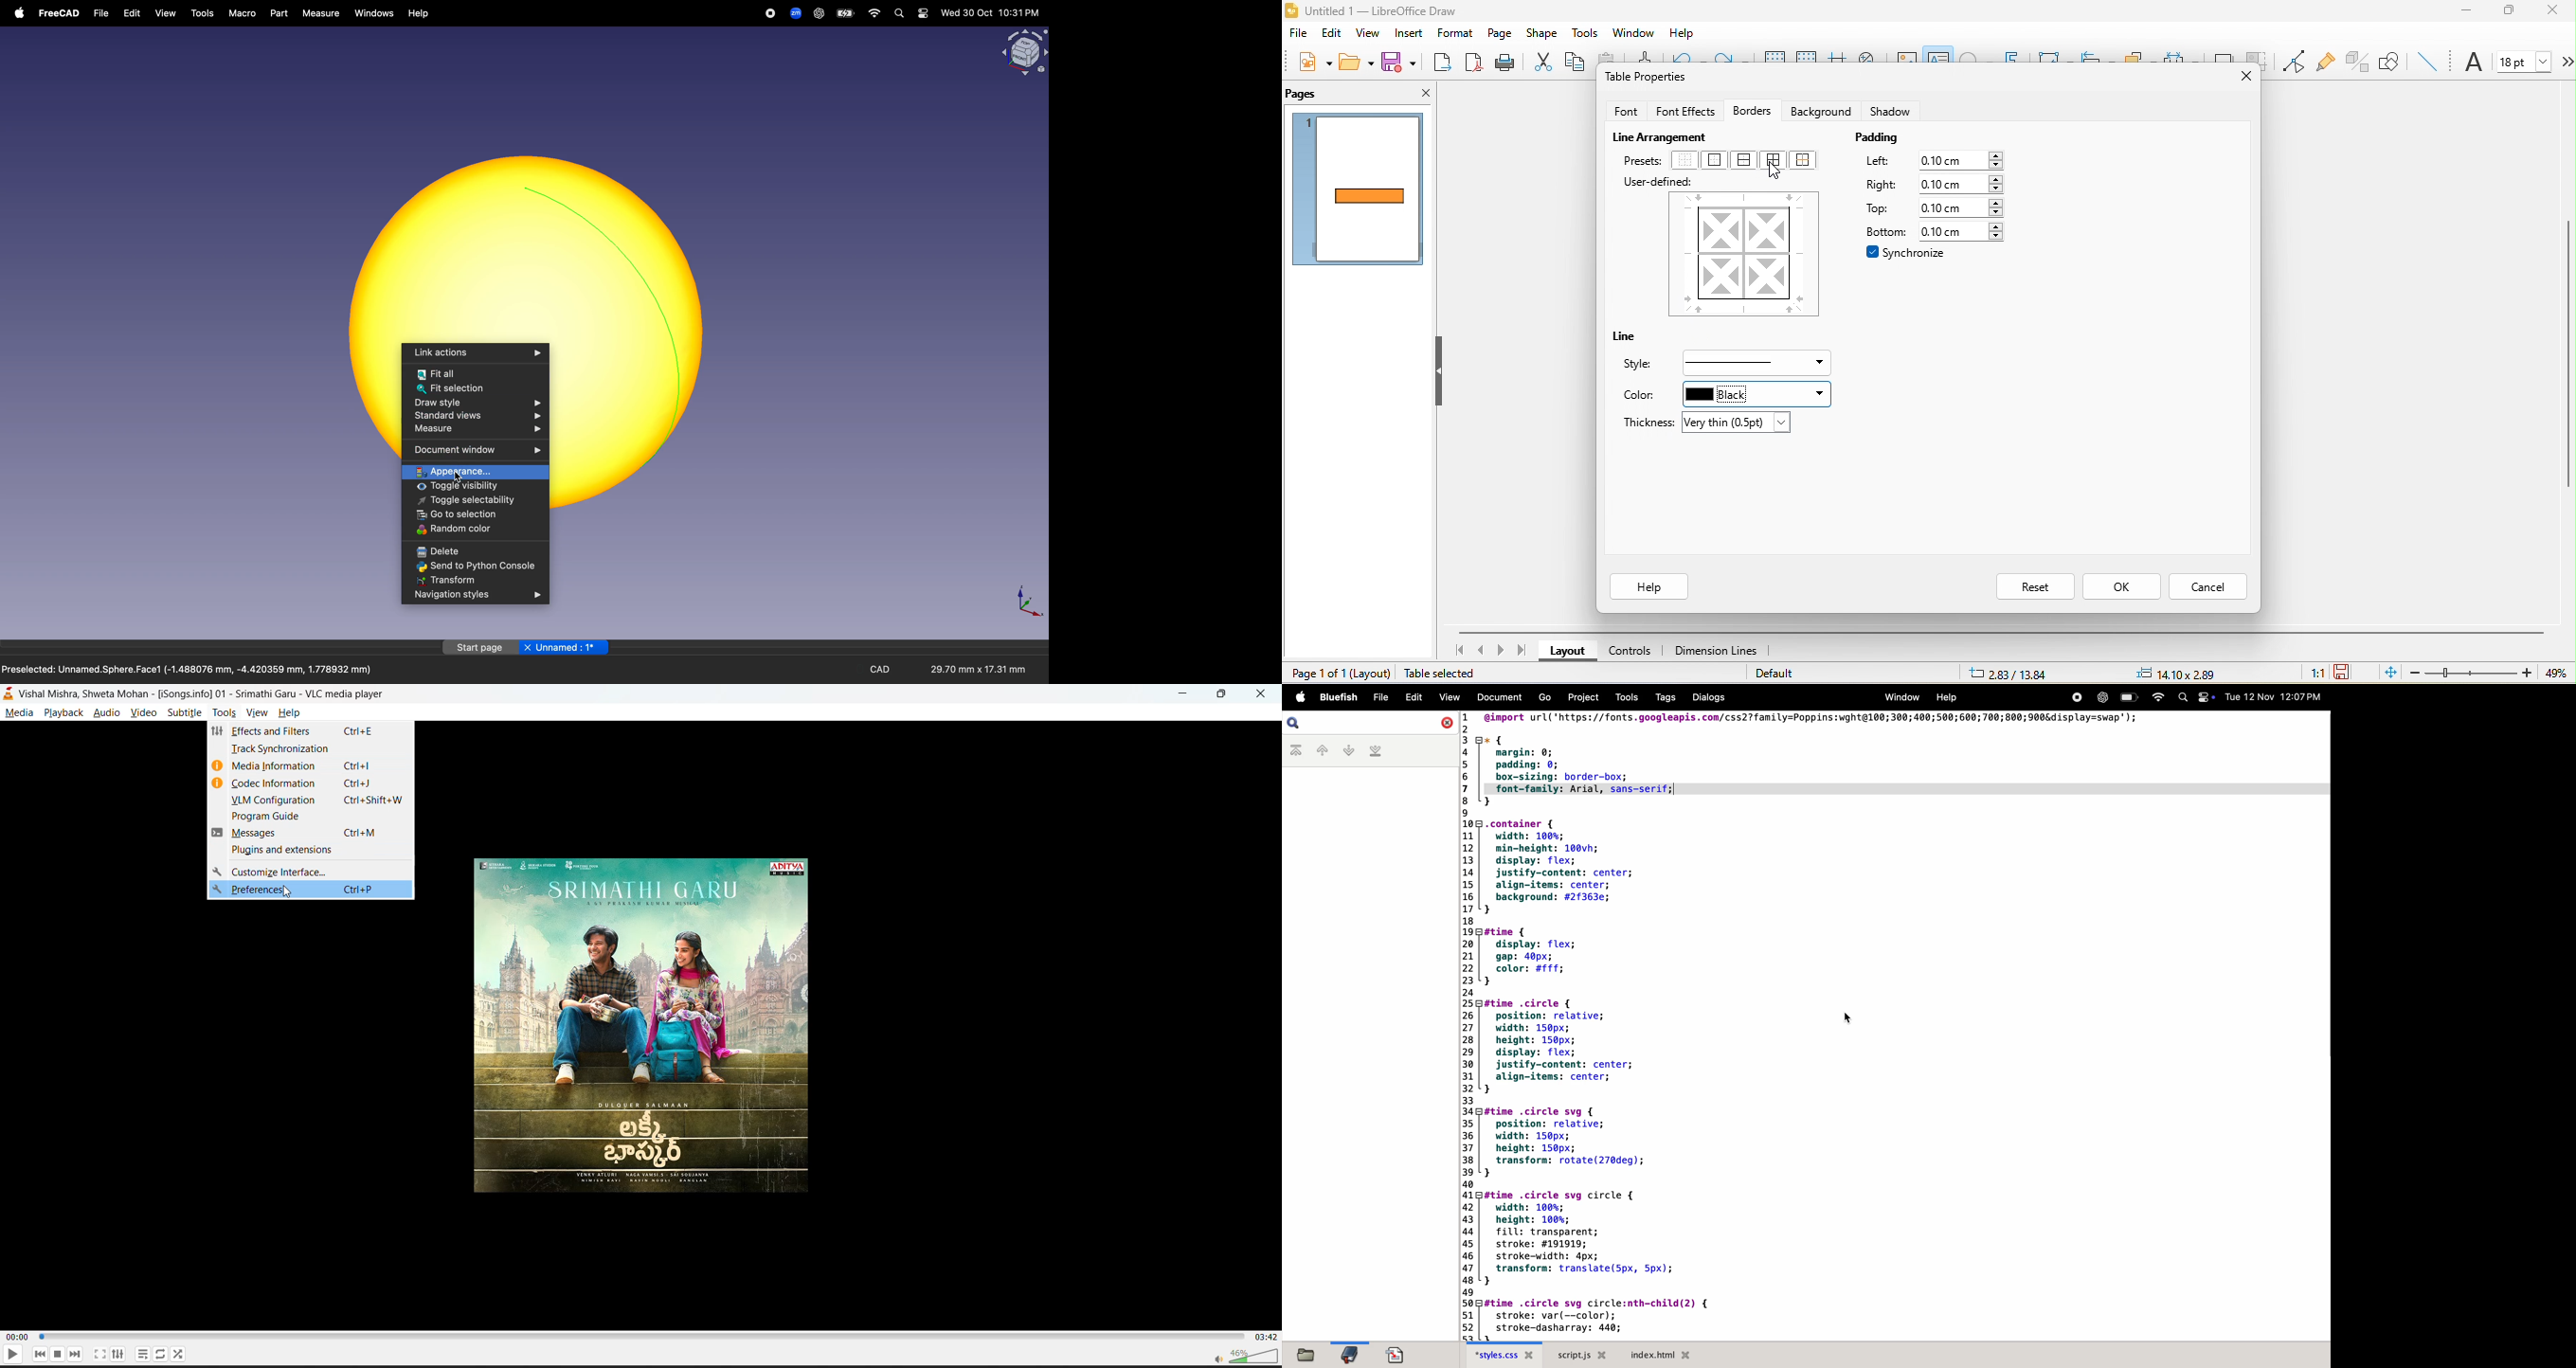  Describe the element at coordinates (1744, 160) in the screenshot. I see `outer border and horizontal line` at that location.